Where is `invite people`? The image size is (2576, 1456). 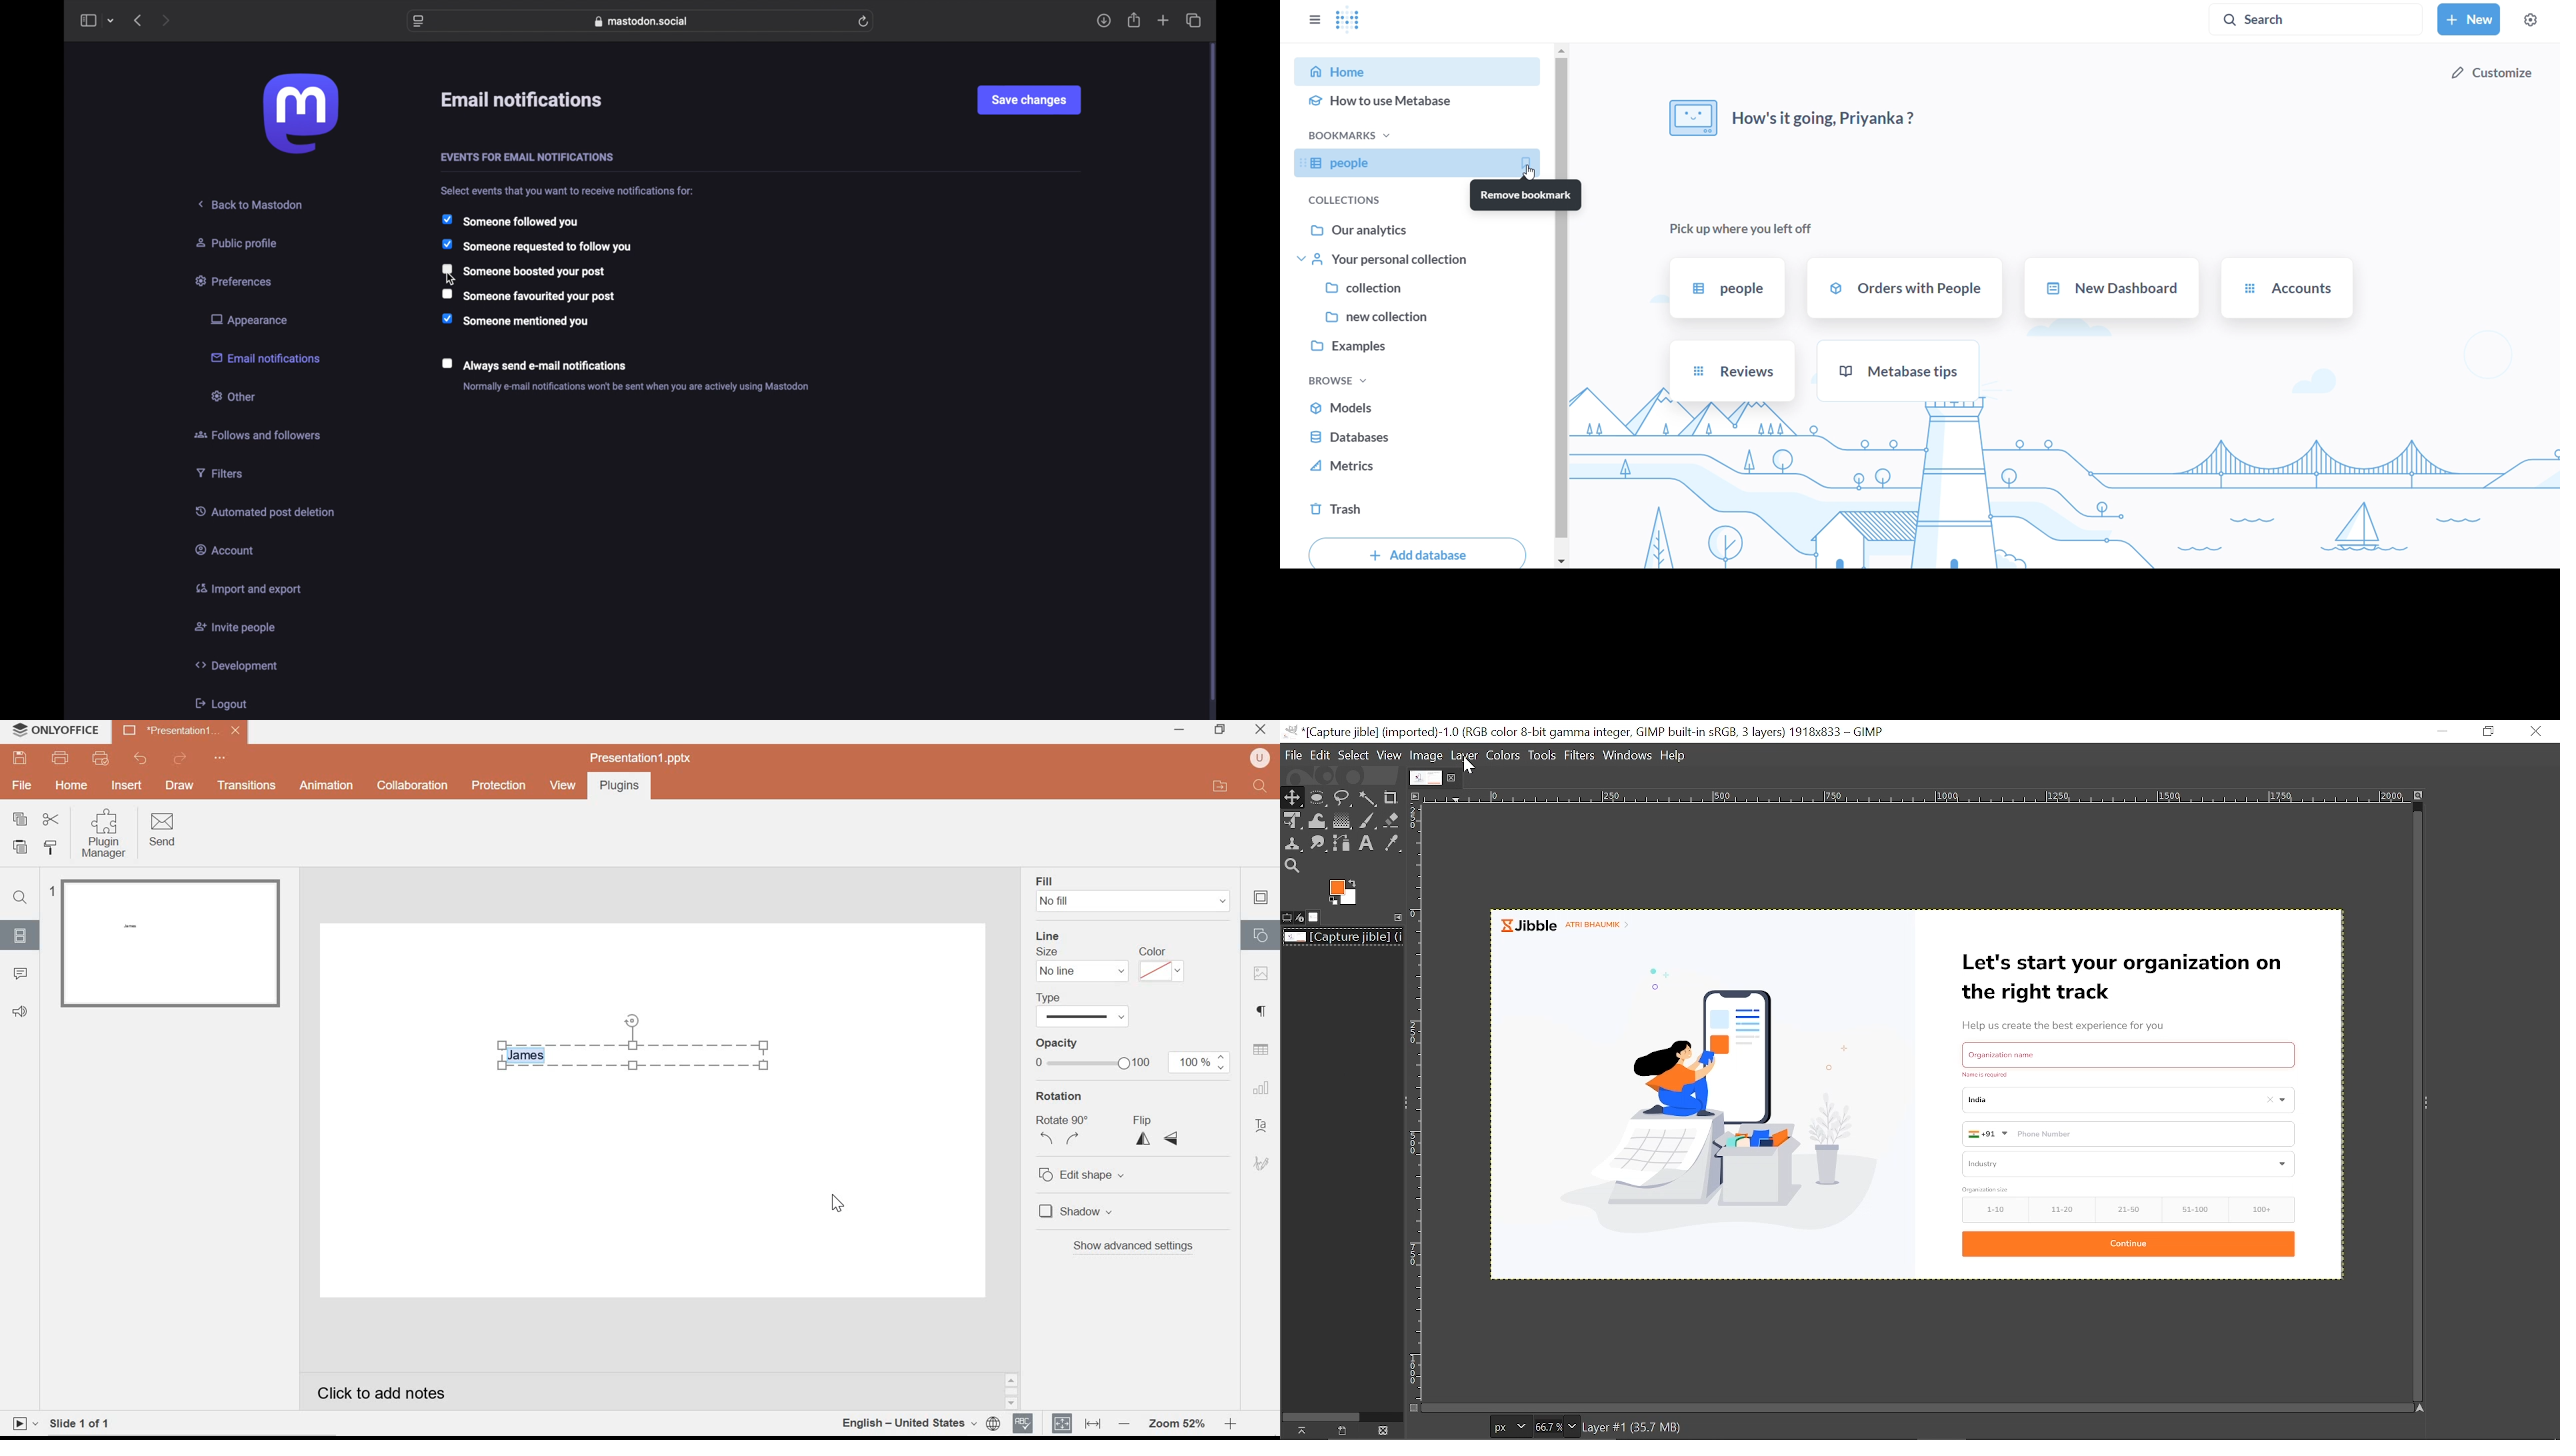
invite people is located at coordinates (235, 628).